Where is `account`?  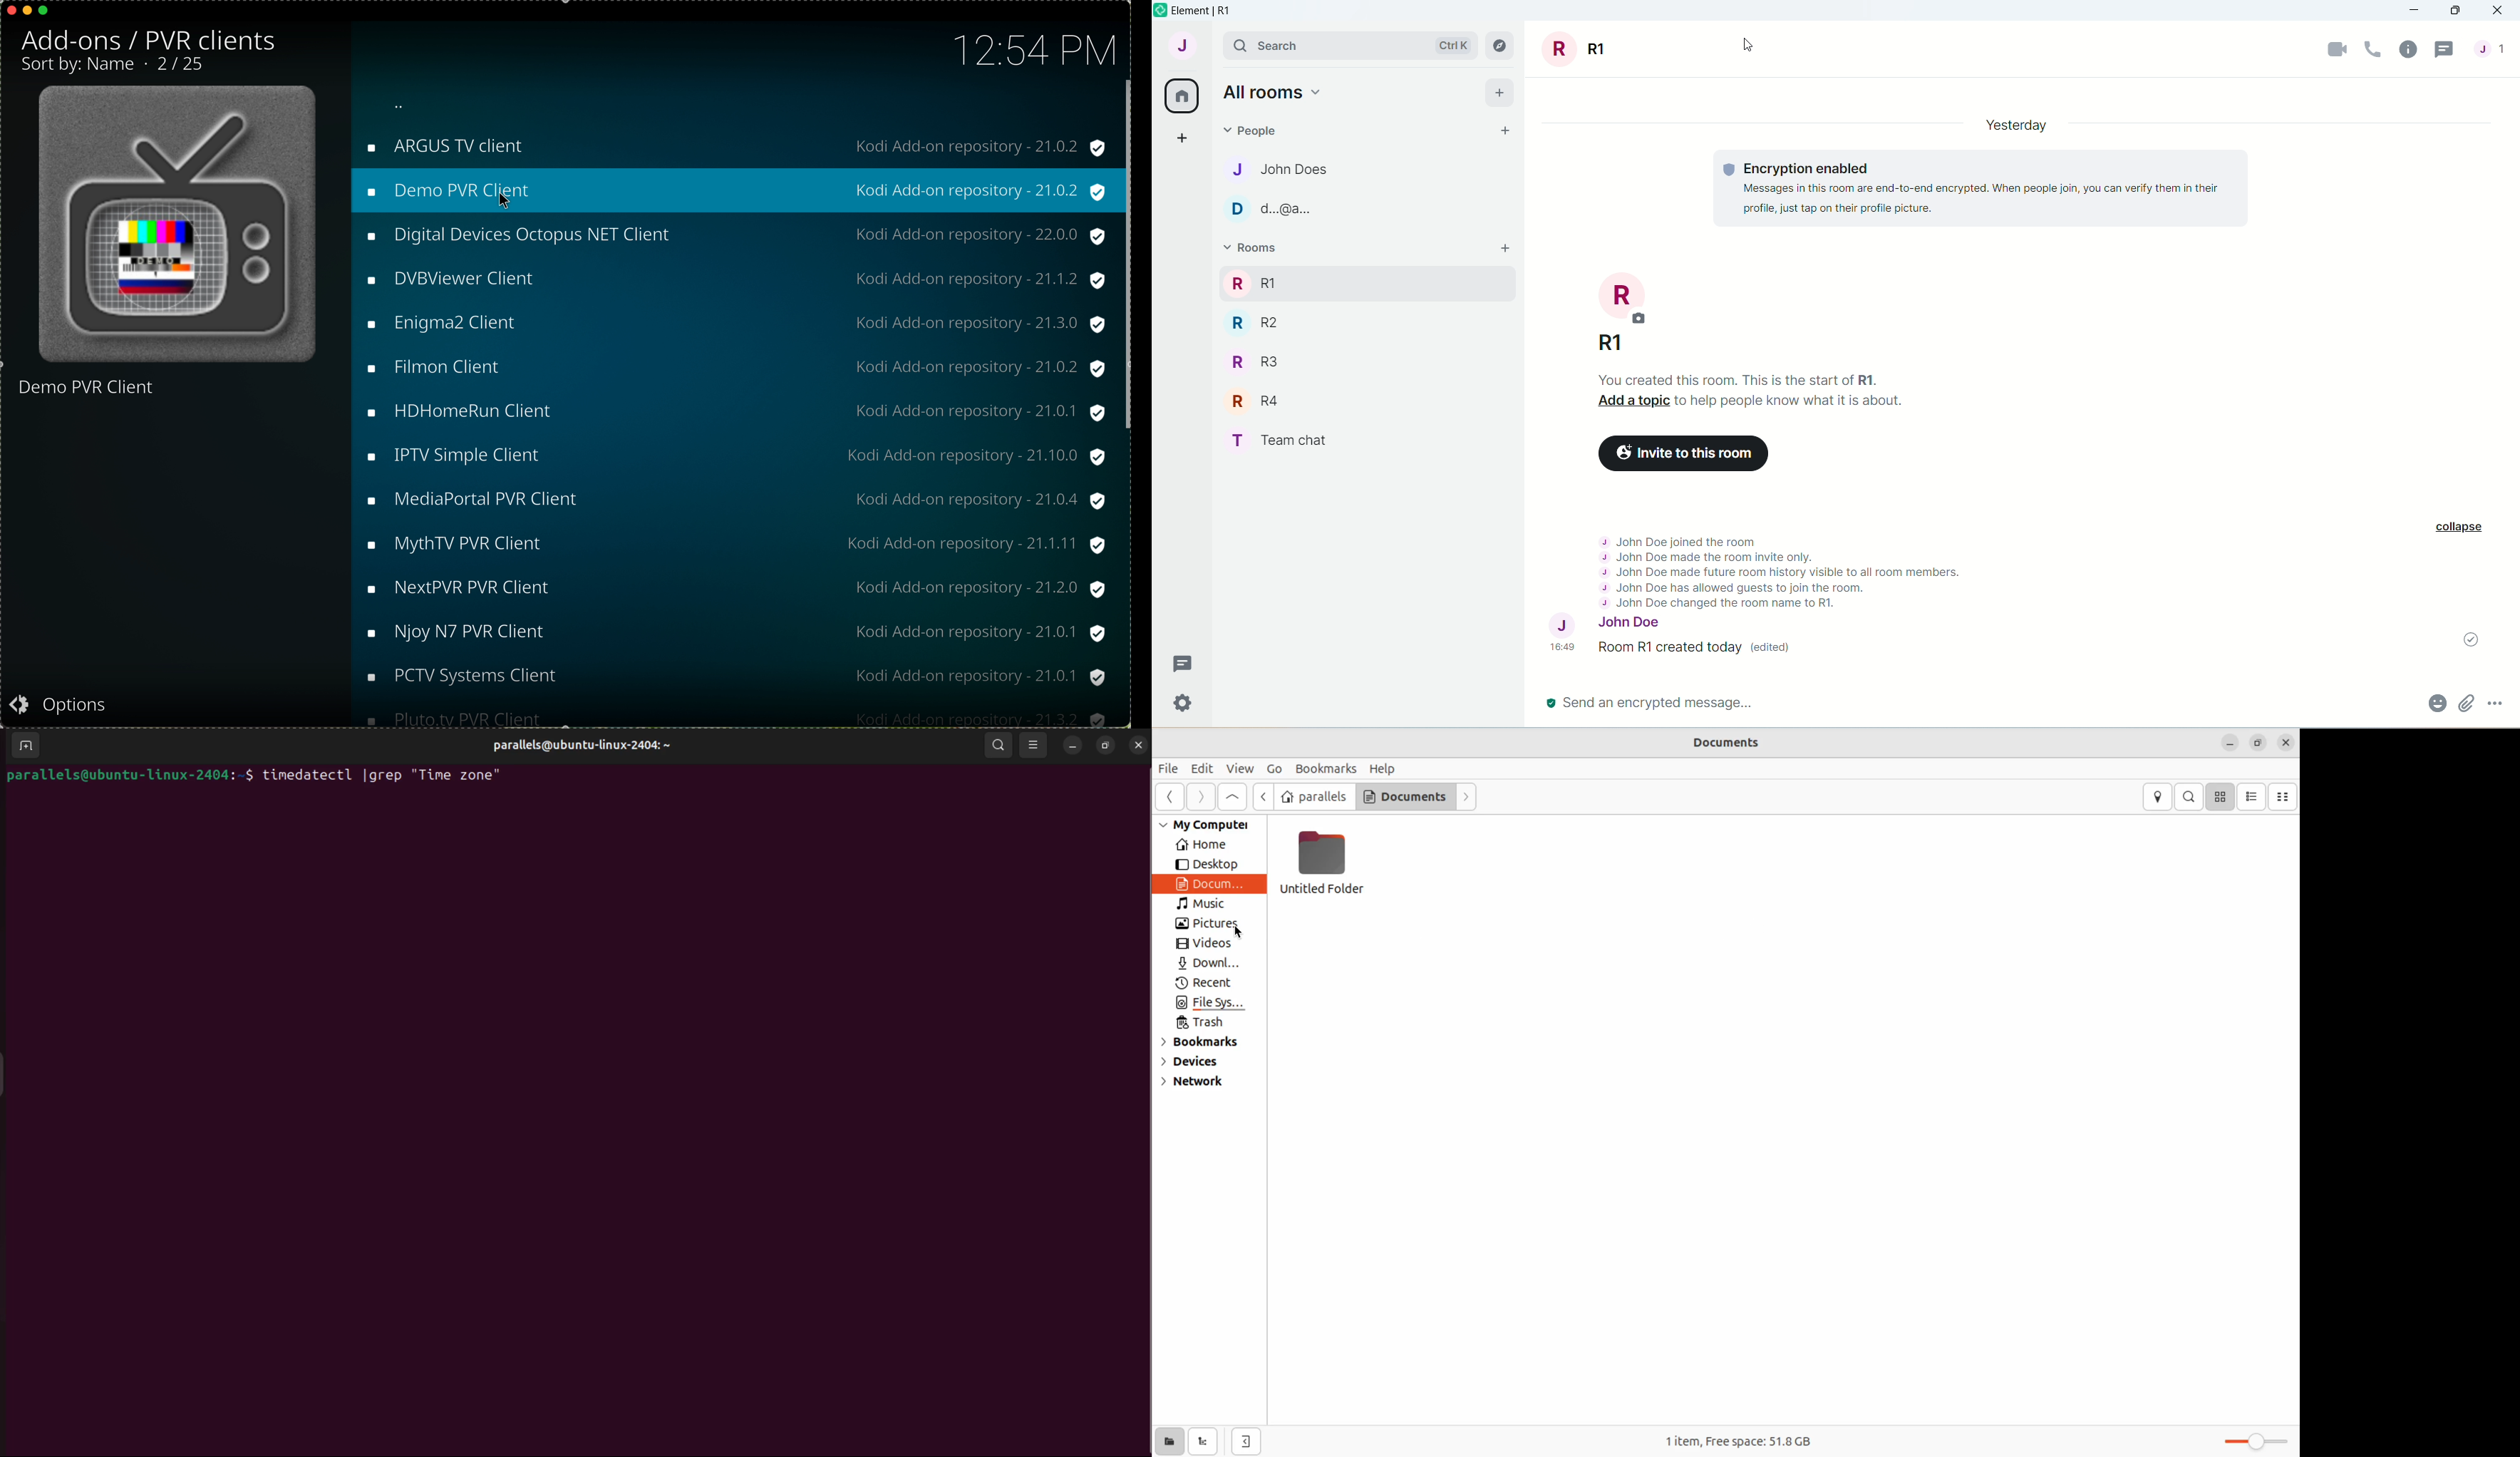 account is located at coordinates (1184, 46).